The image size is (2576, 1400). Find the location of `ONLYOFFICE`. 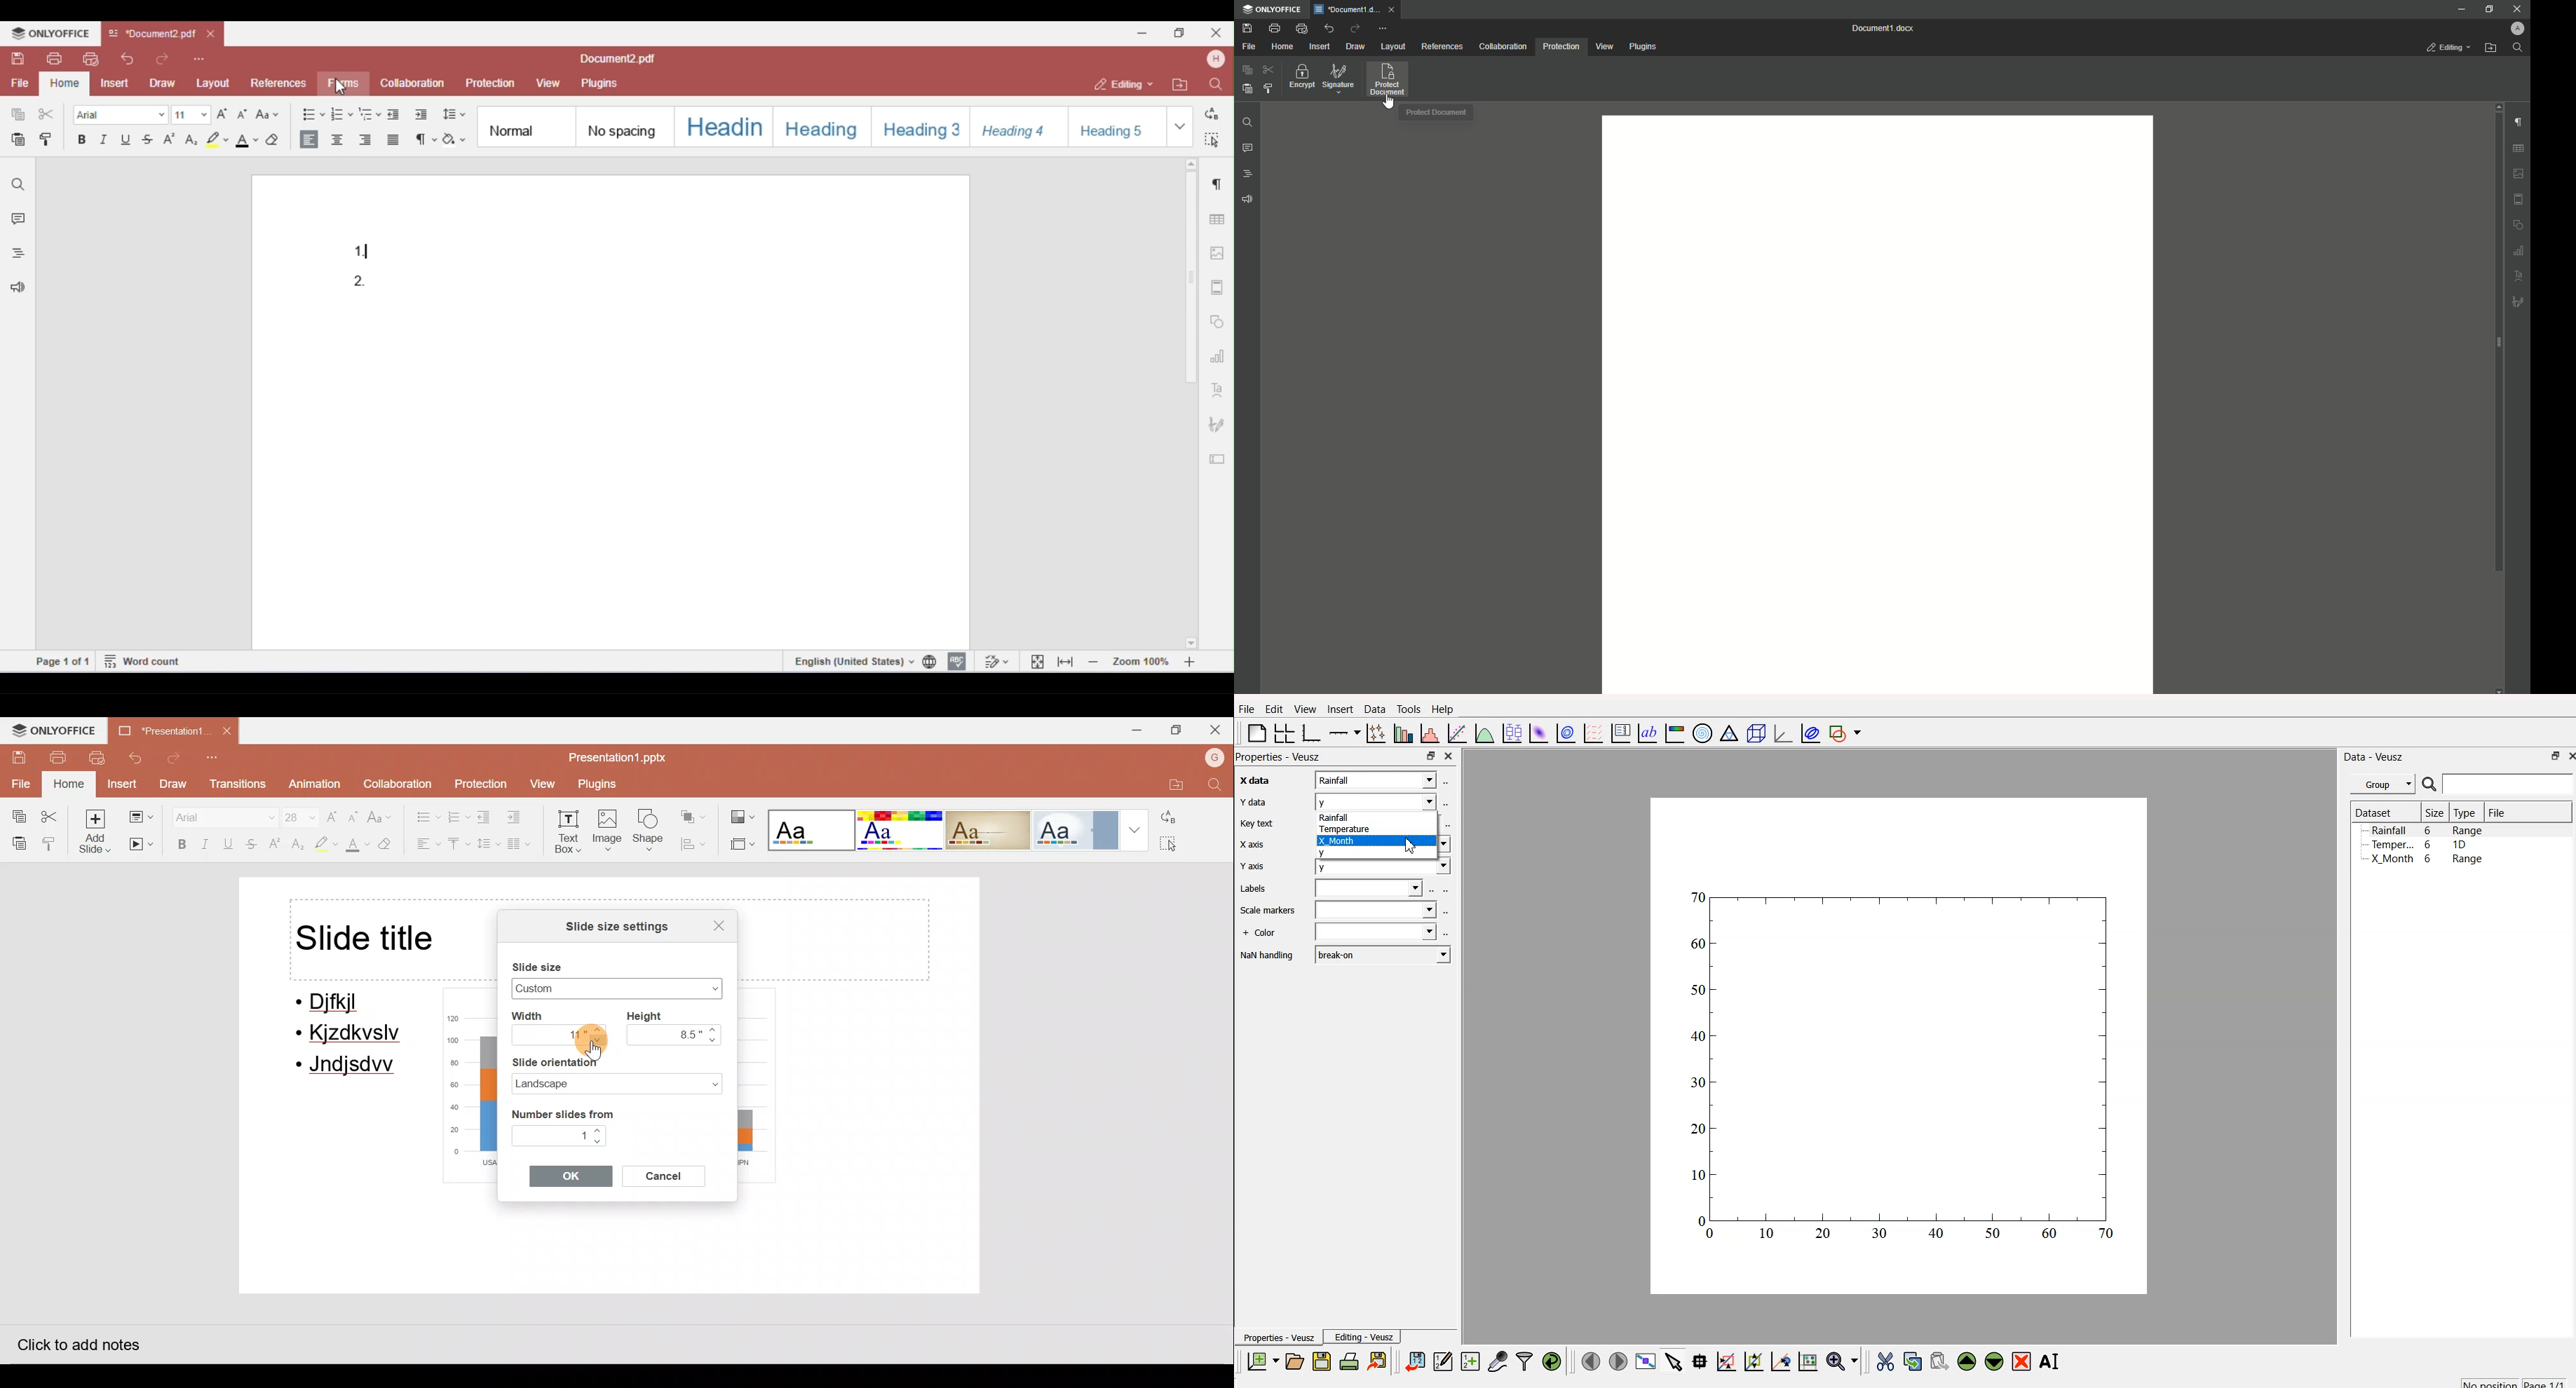

ONLYOFFICE is located at coordinates (55, 729).